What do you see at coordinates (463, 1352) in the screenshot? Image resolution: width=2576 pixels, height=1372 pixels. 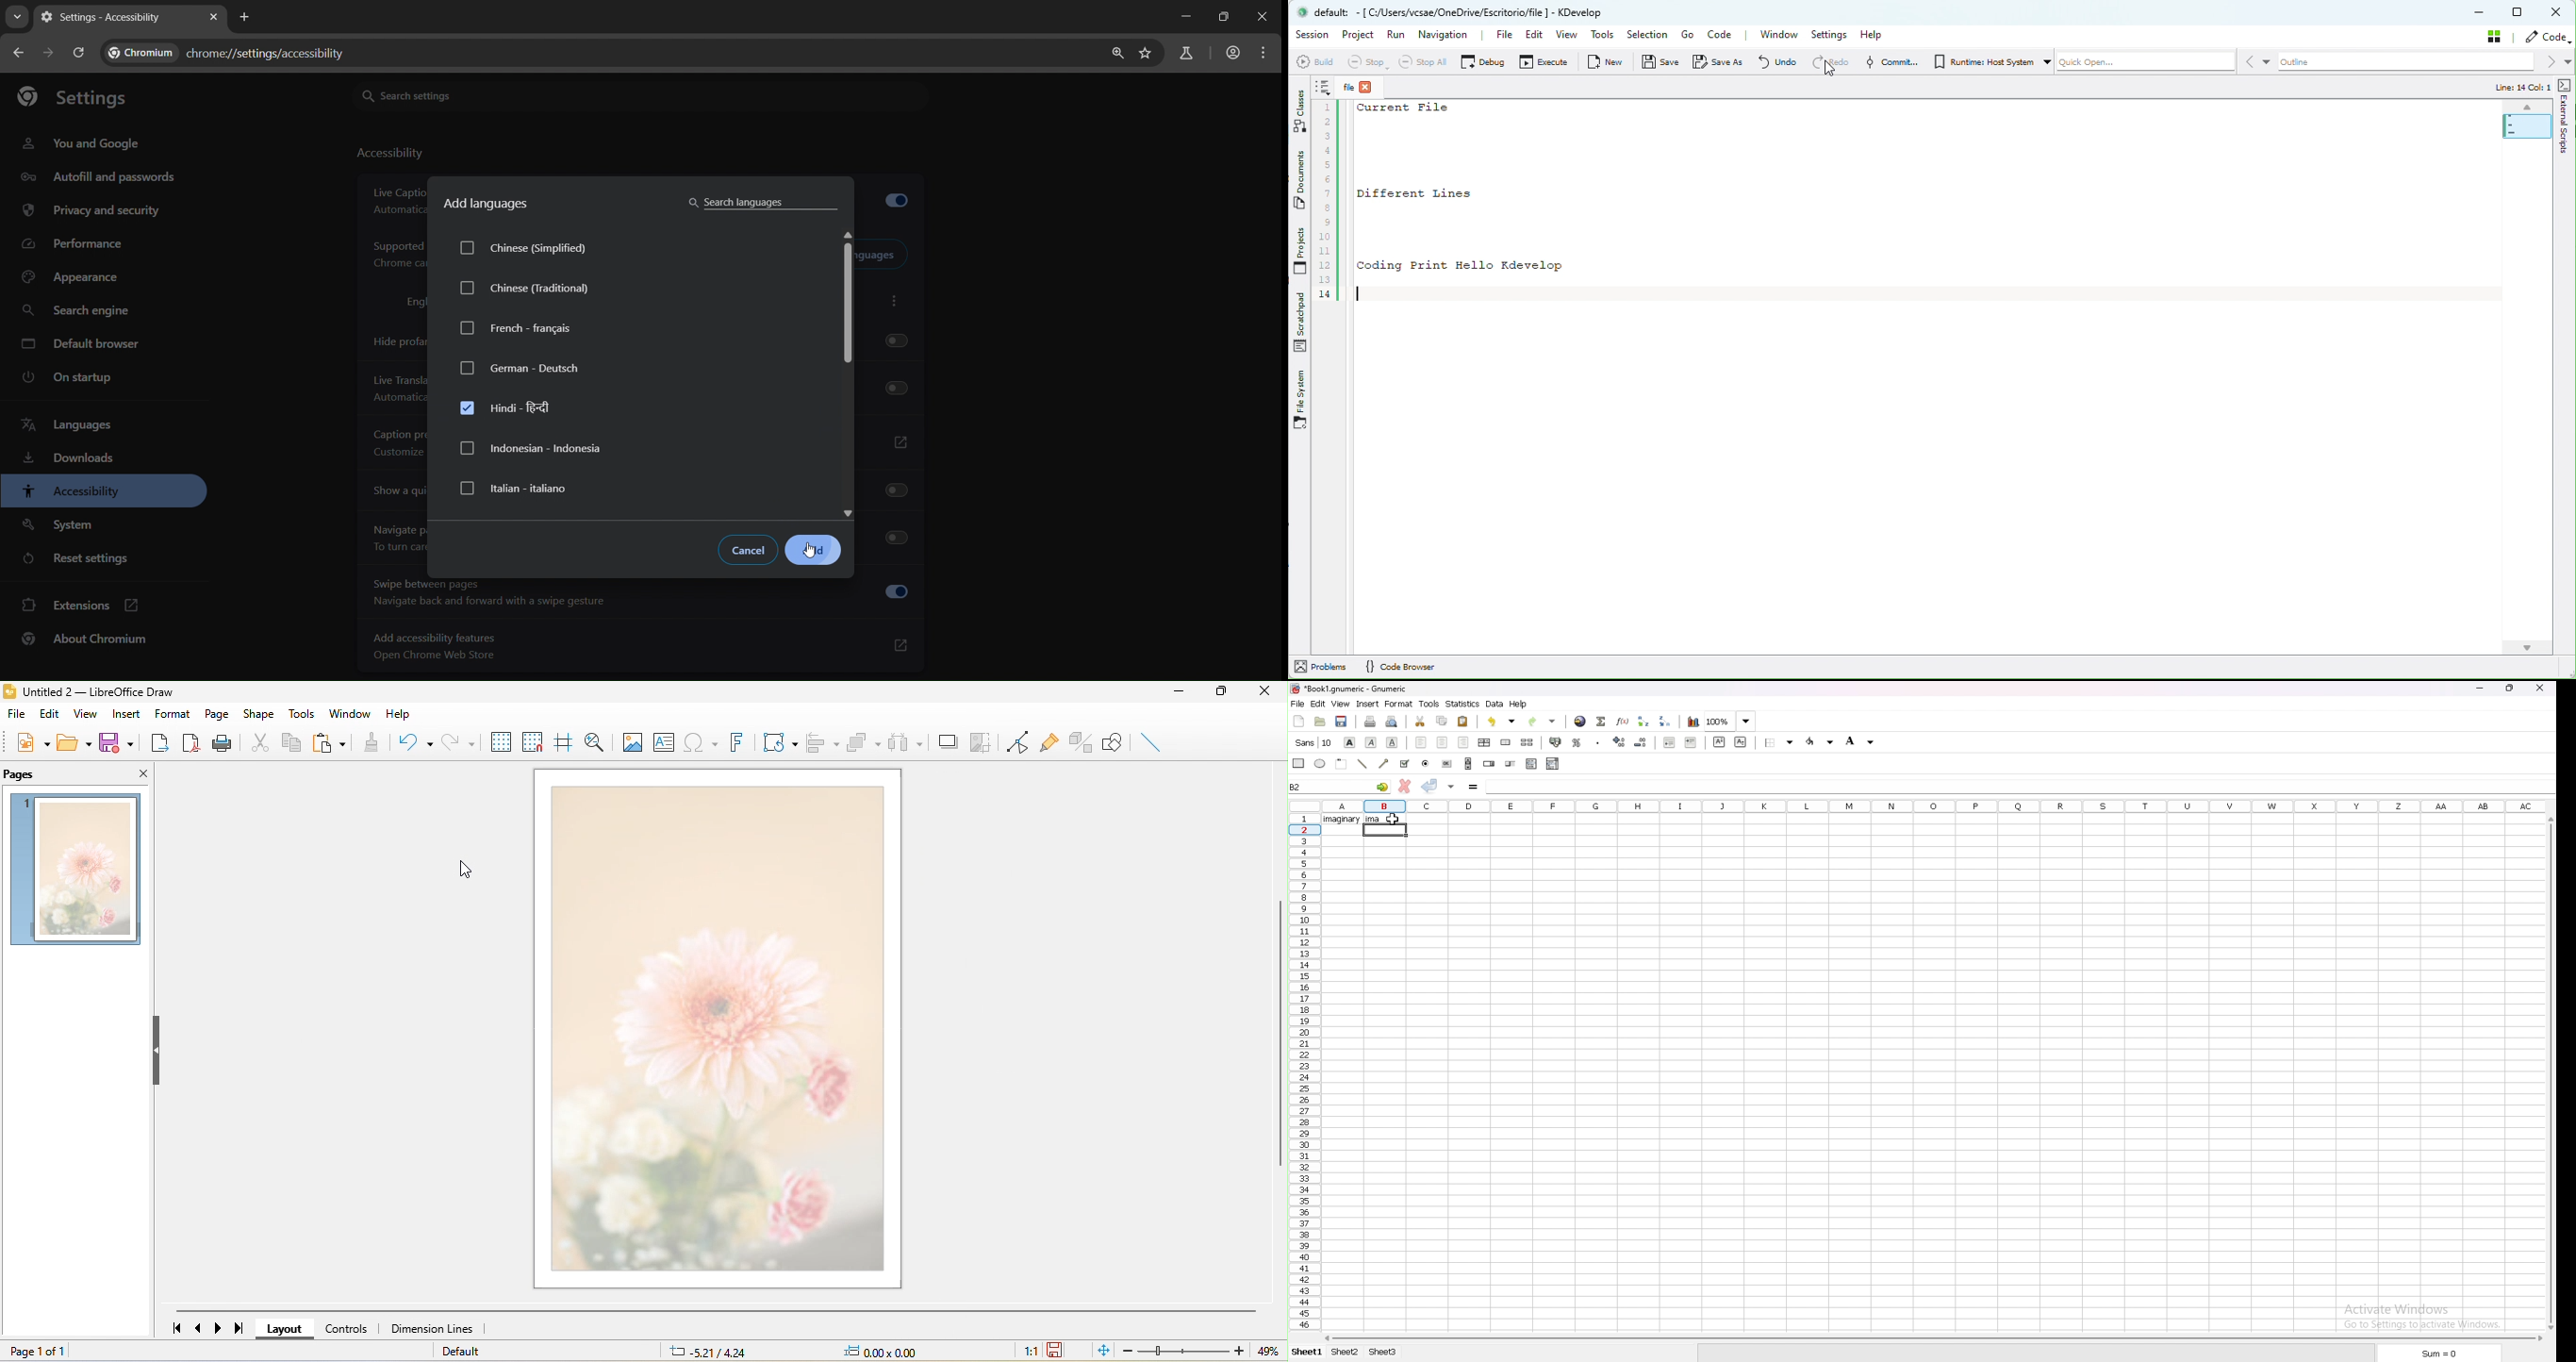 I see `default` at bounding box center [463, 1352].